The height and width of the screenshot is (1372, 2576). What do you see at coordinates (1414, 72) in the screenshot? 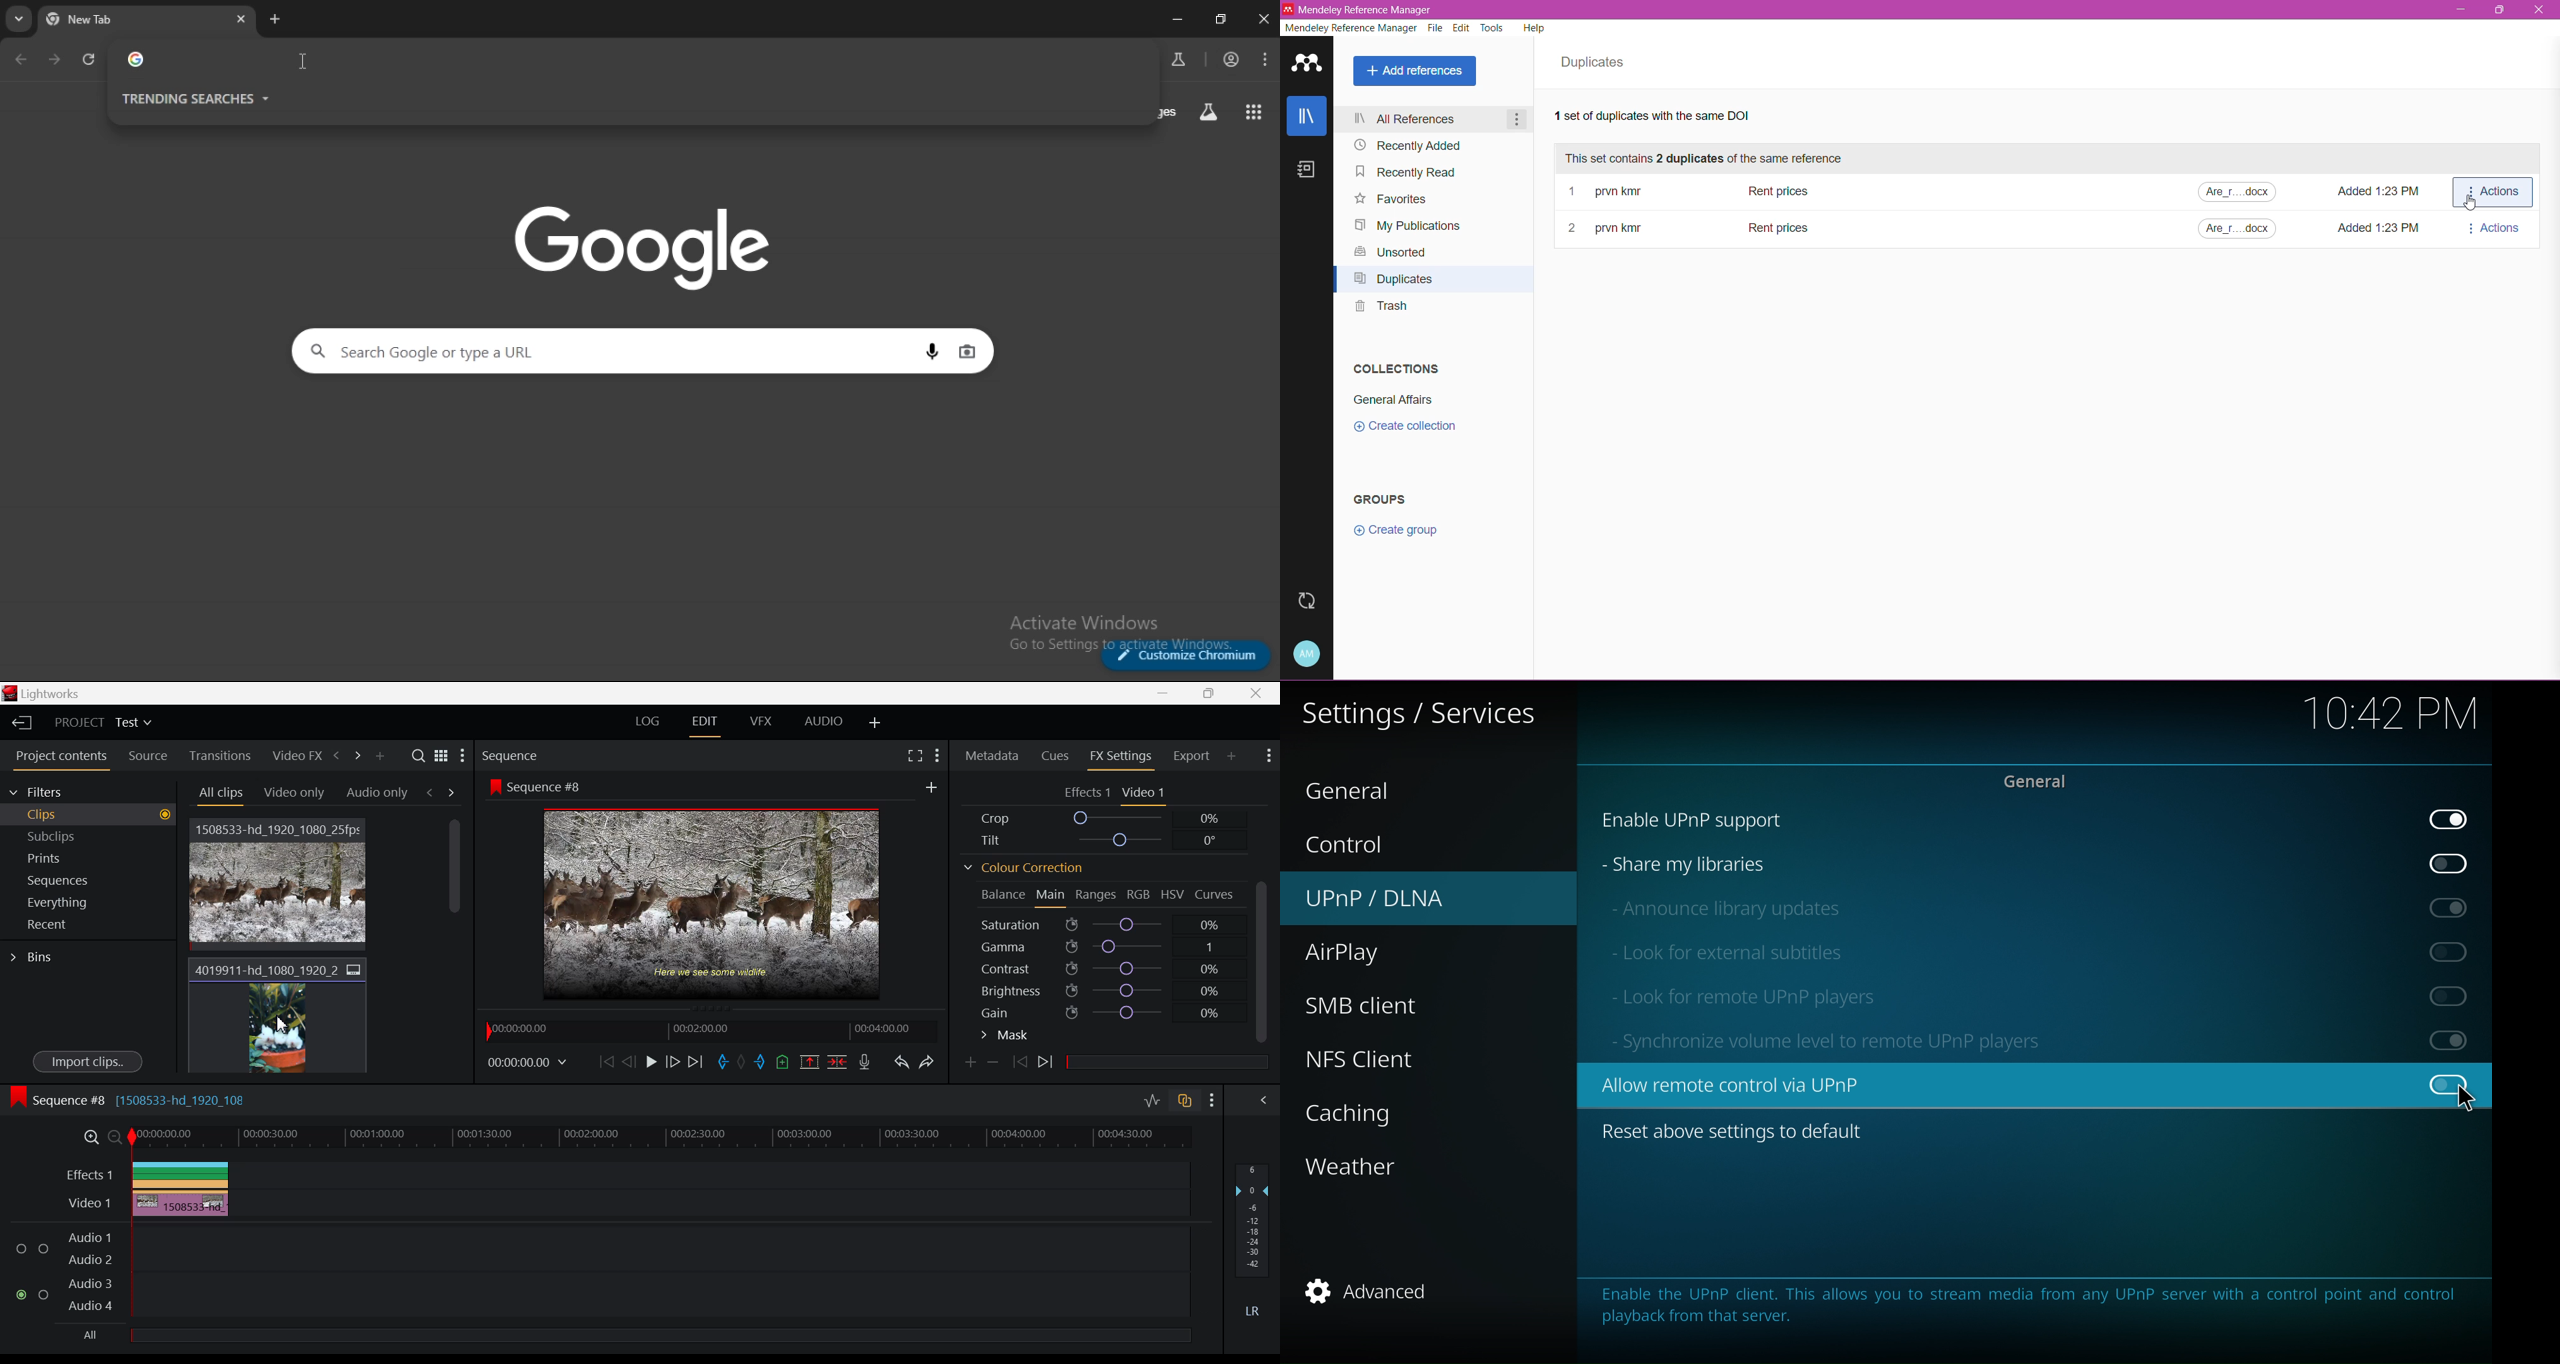
I see `Add References` at bounding box center [1414, 72].